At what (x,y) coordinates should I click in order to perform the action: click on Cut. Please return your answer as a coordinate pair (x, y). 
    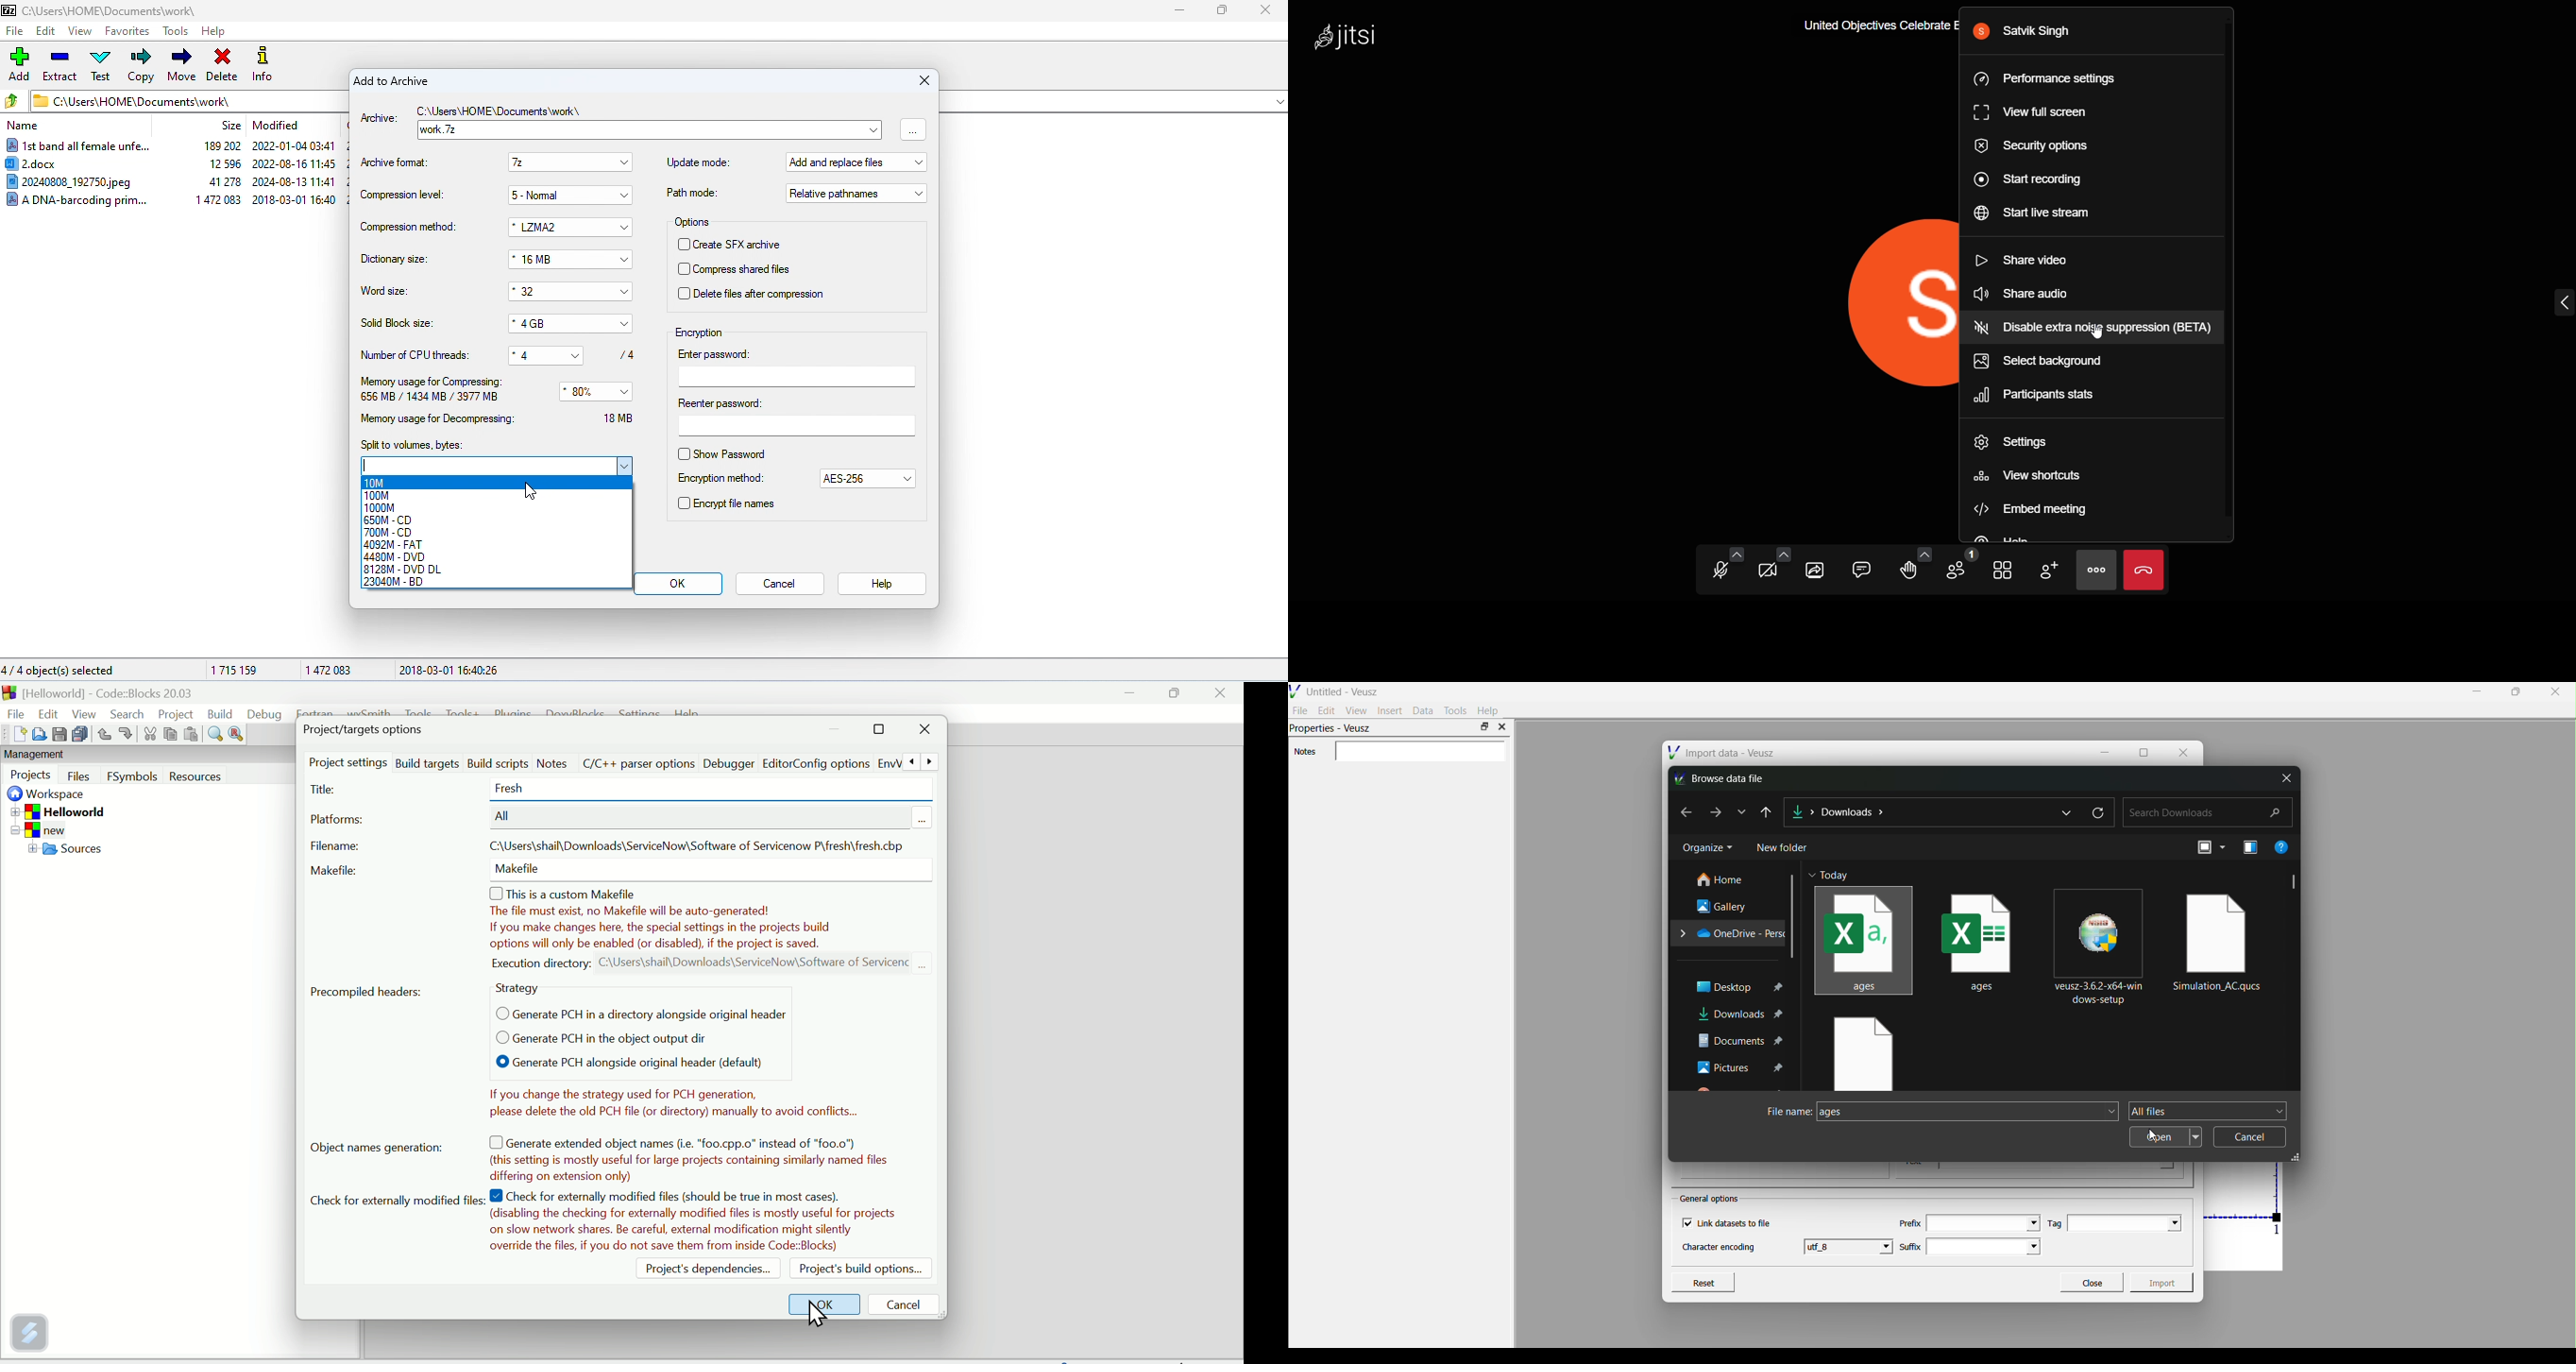
    Looking at the image, I should click on (147, 736).